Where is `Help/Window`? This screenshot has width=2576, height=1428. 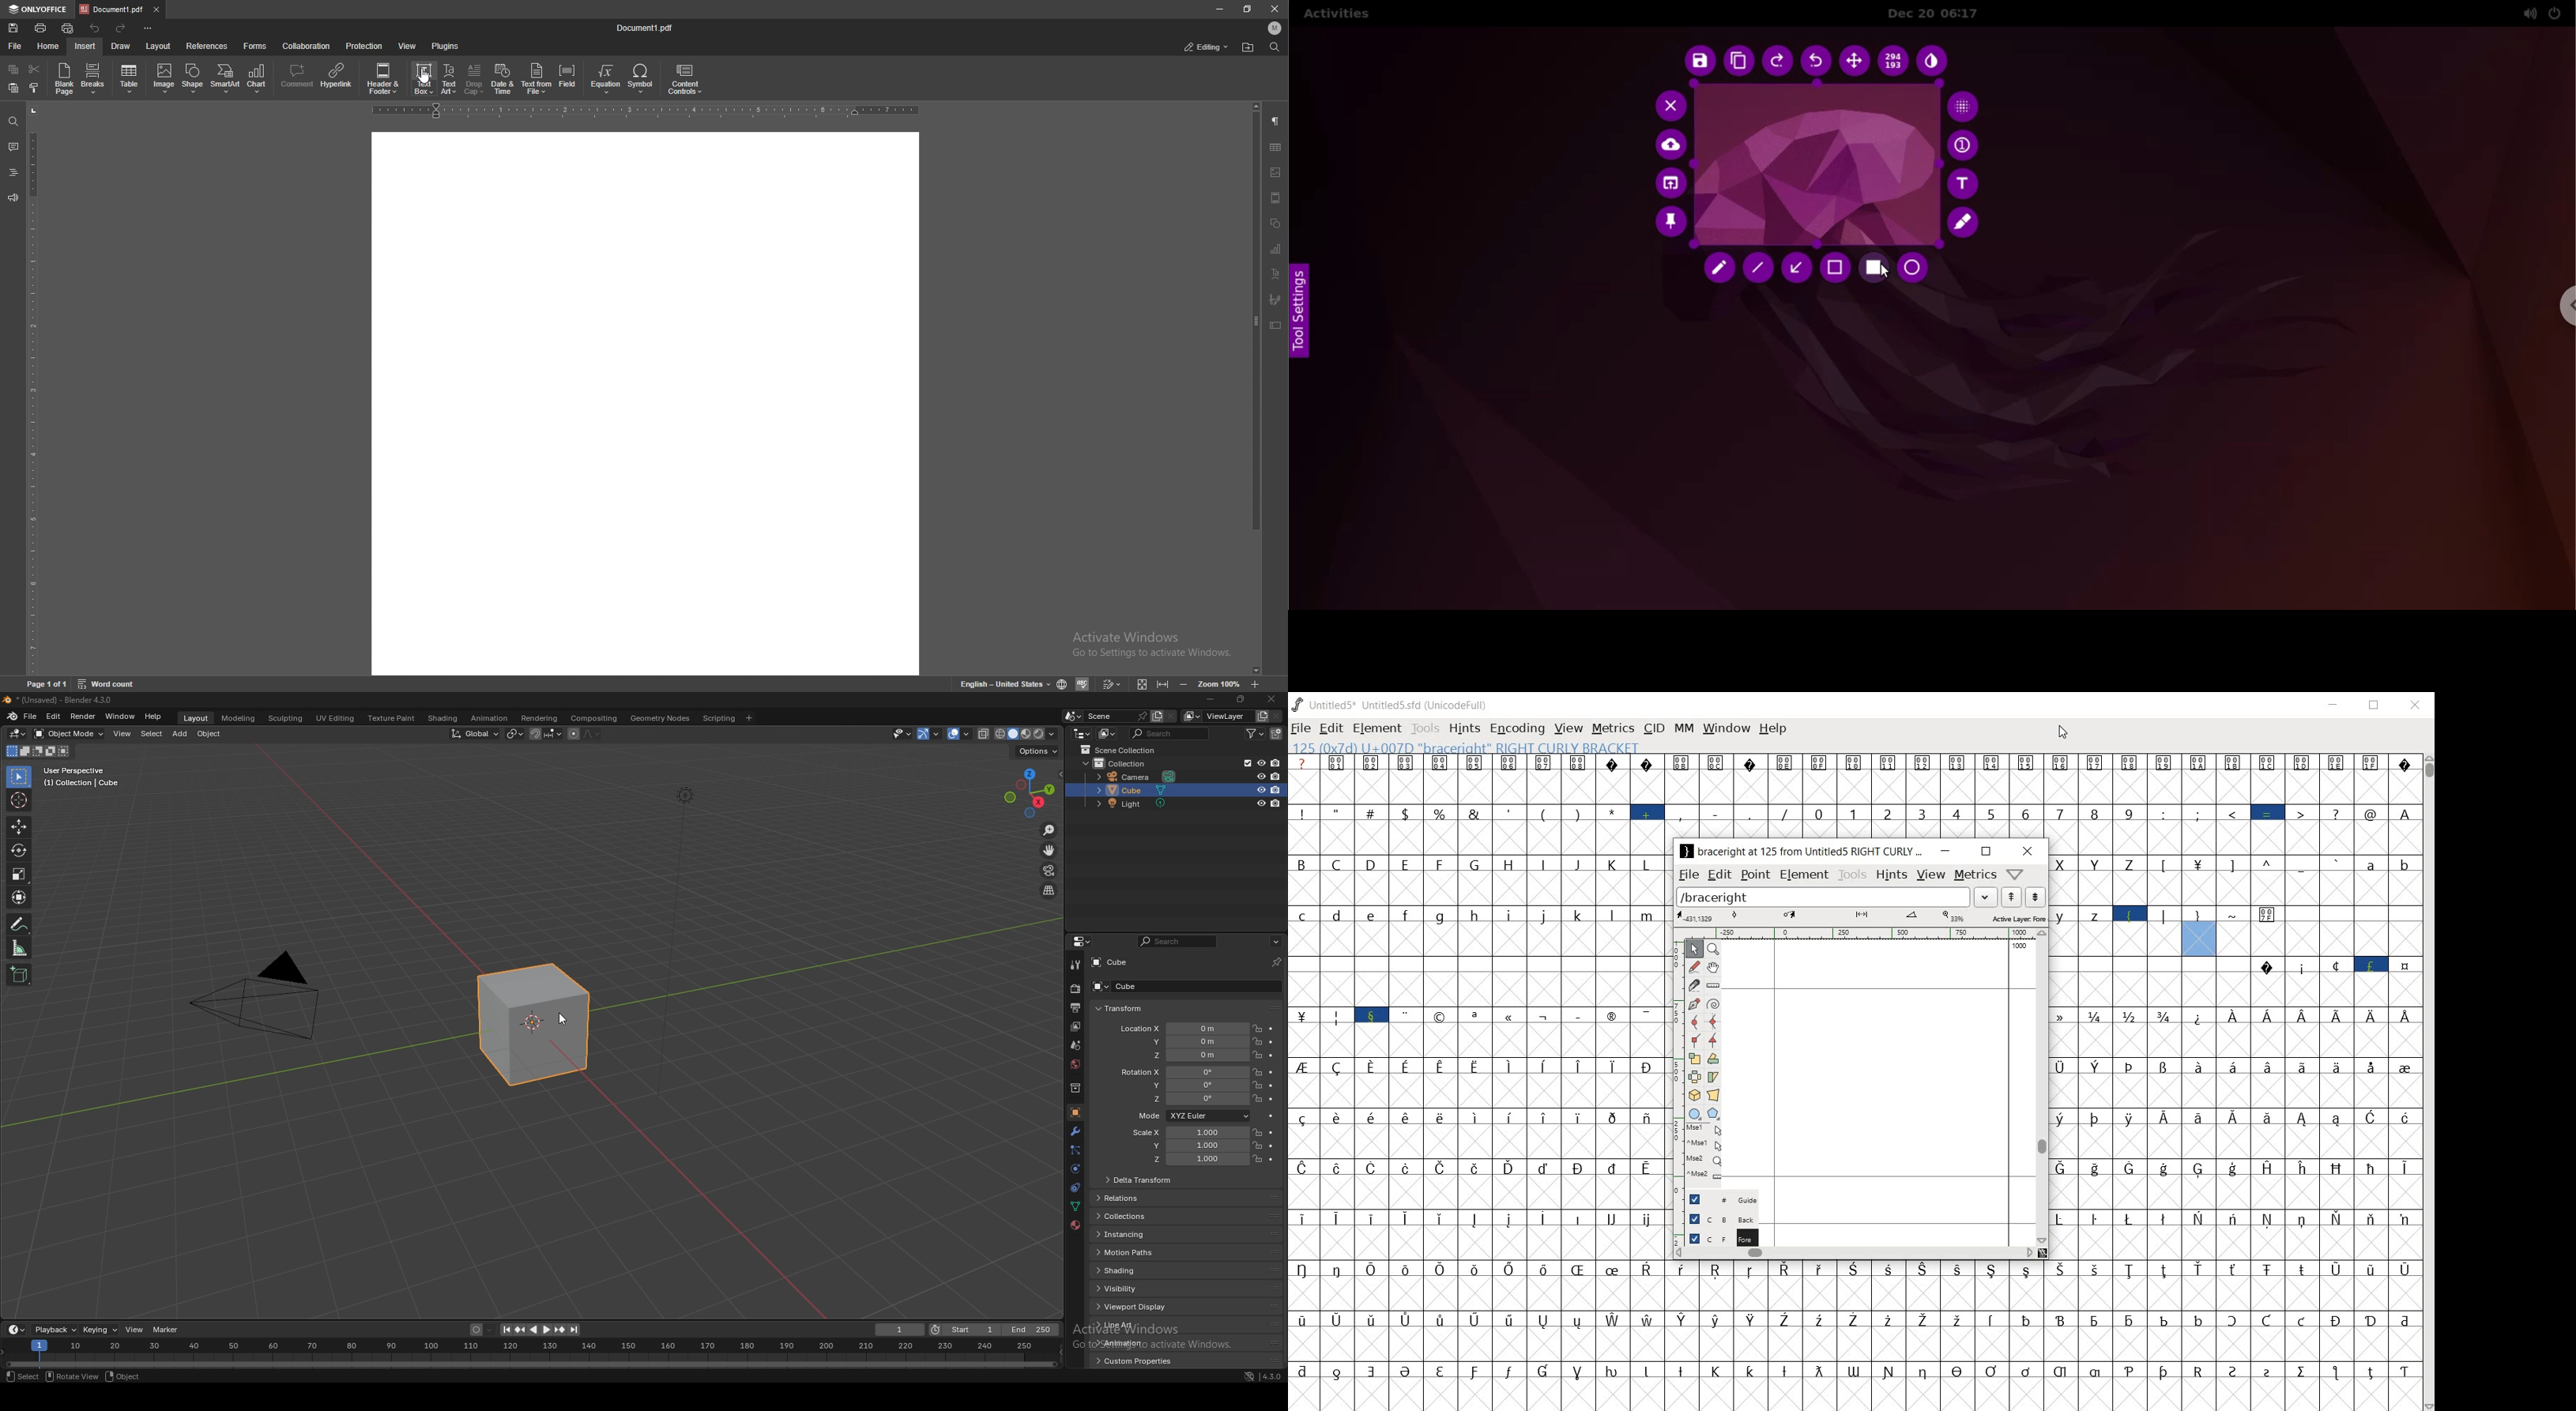 Help/Window is located at coordinates (2016, 875).